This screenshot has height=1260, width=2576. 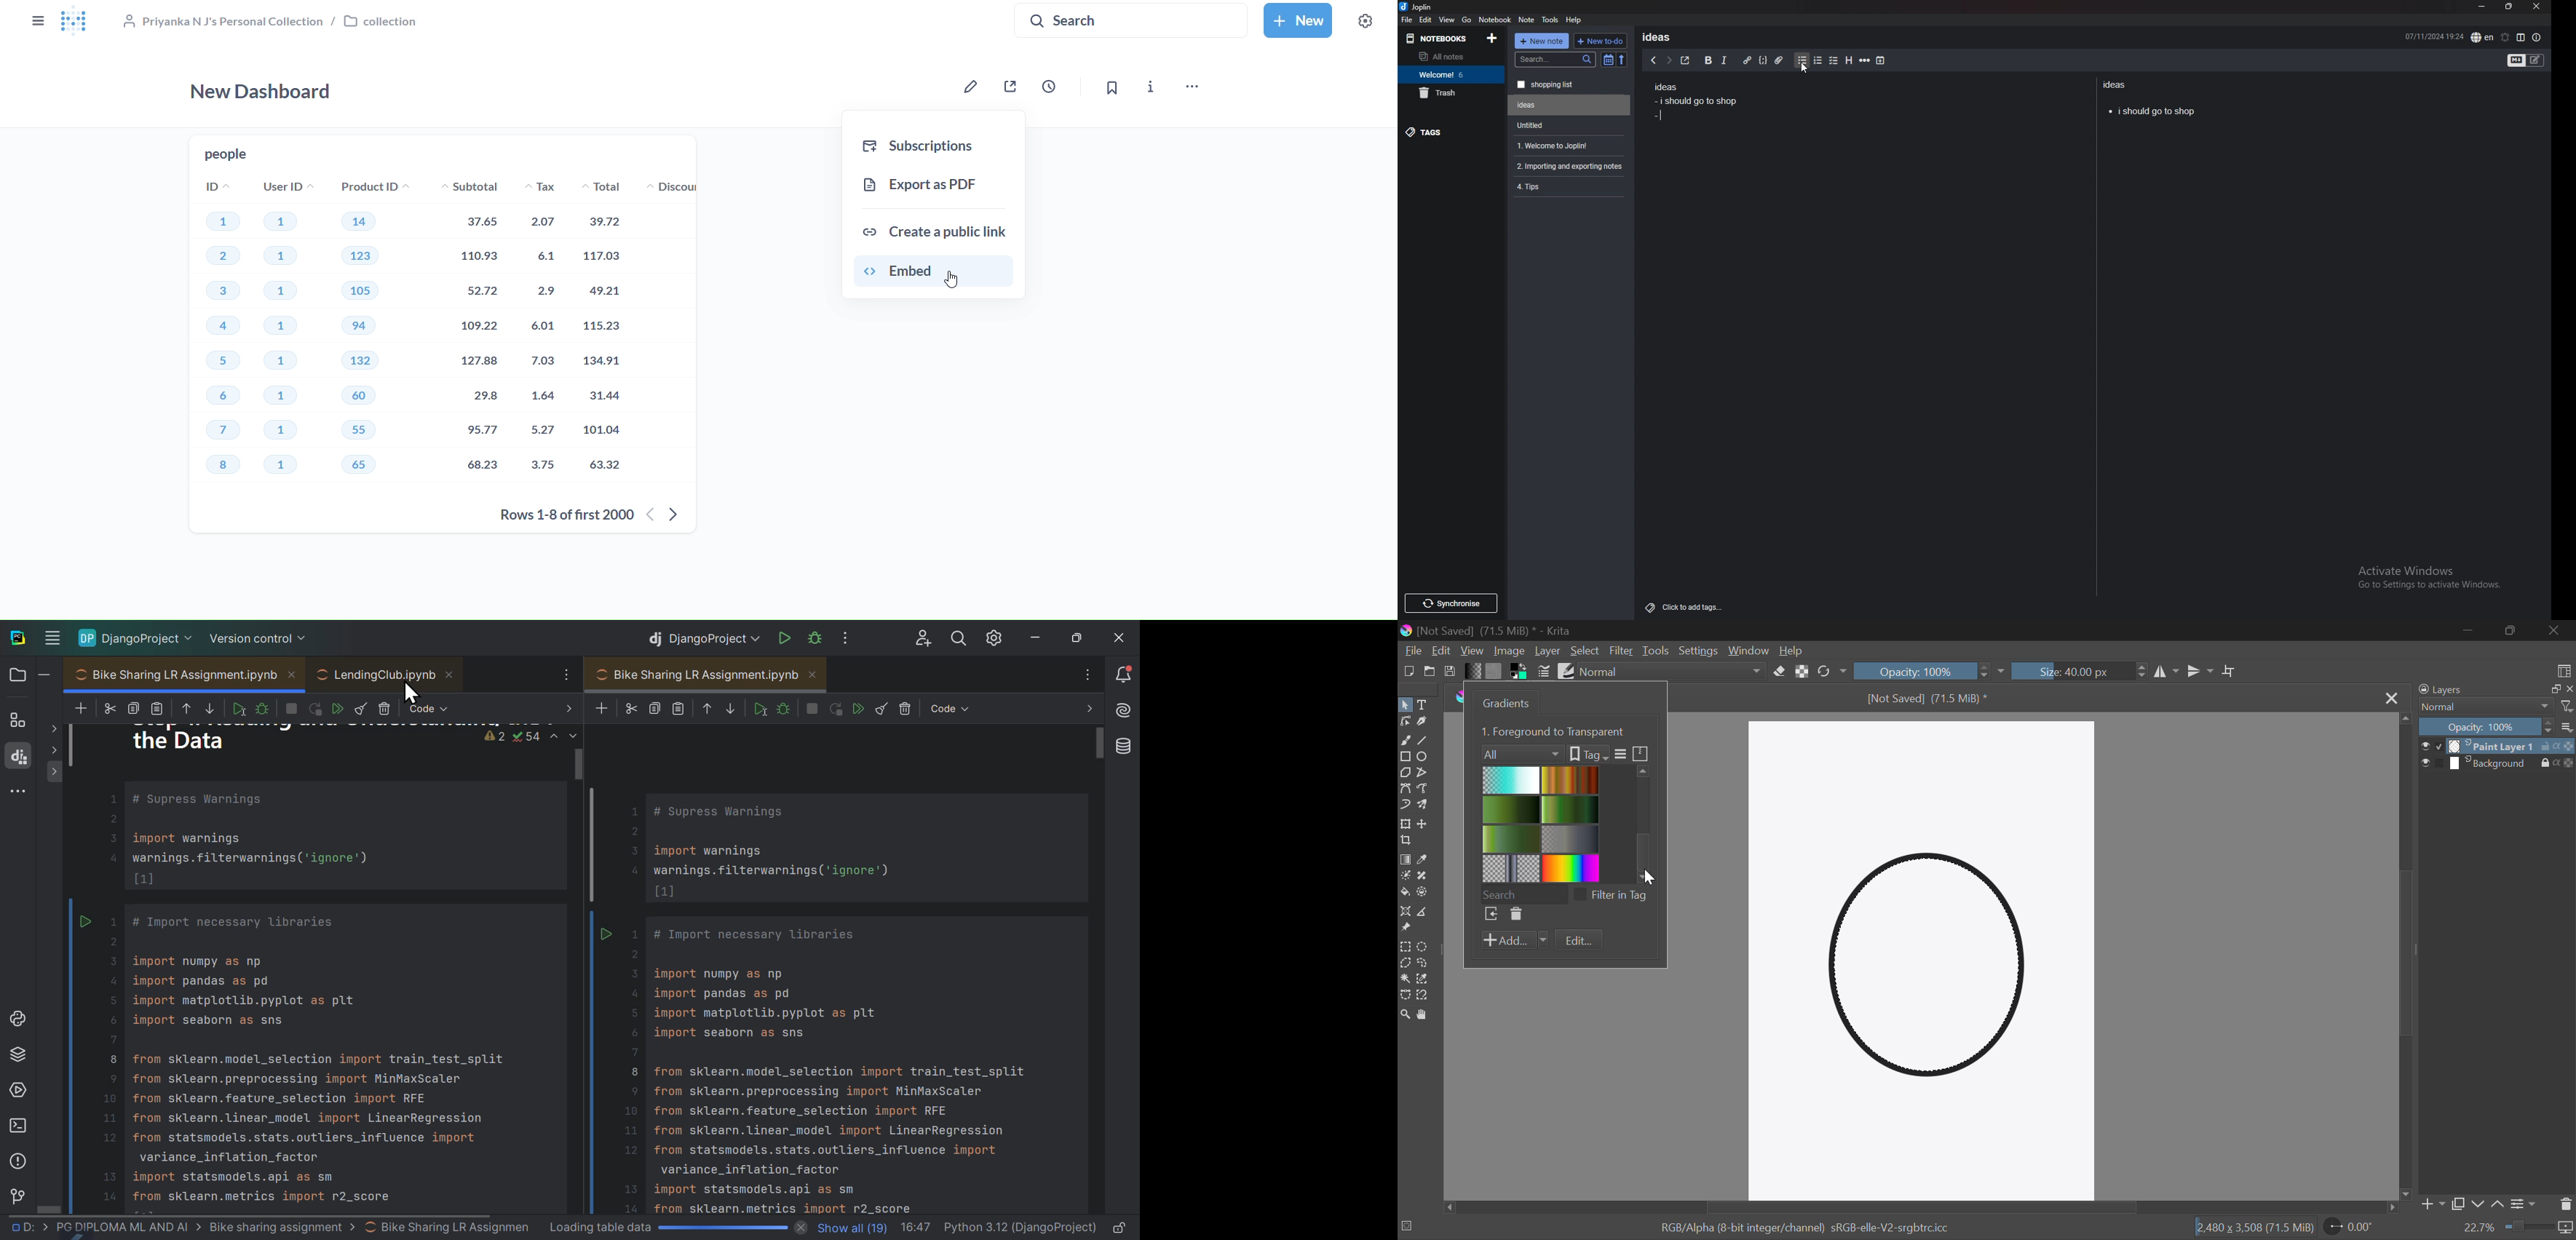 I want to click on Shape Selected, so click(x=1931, y=971).